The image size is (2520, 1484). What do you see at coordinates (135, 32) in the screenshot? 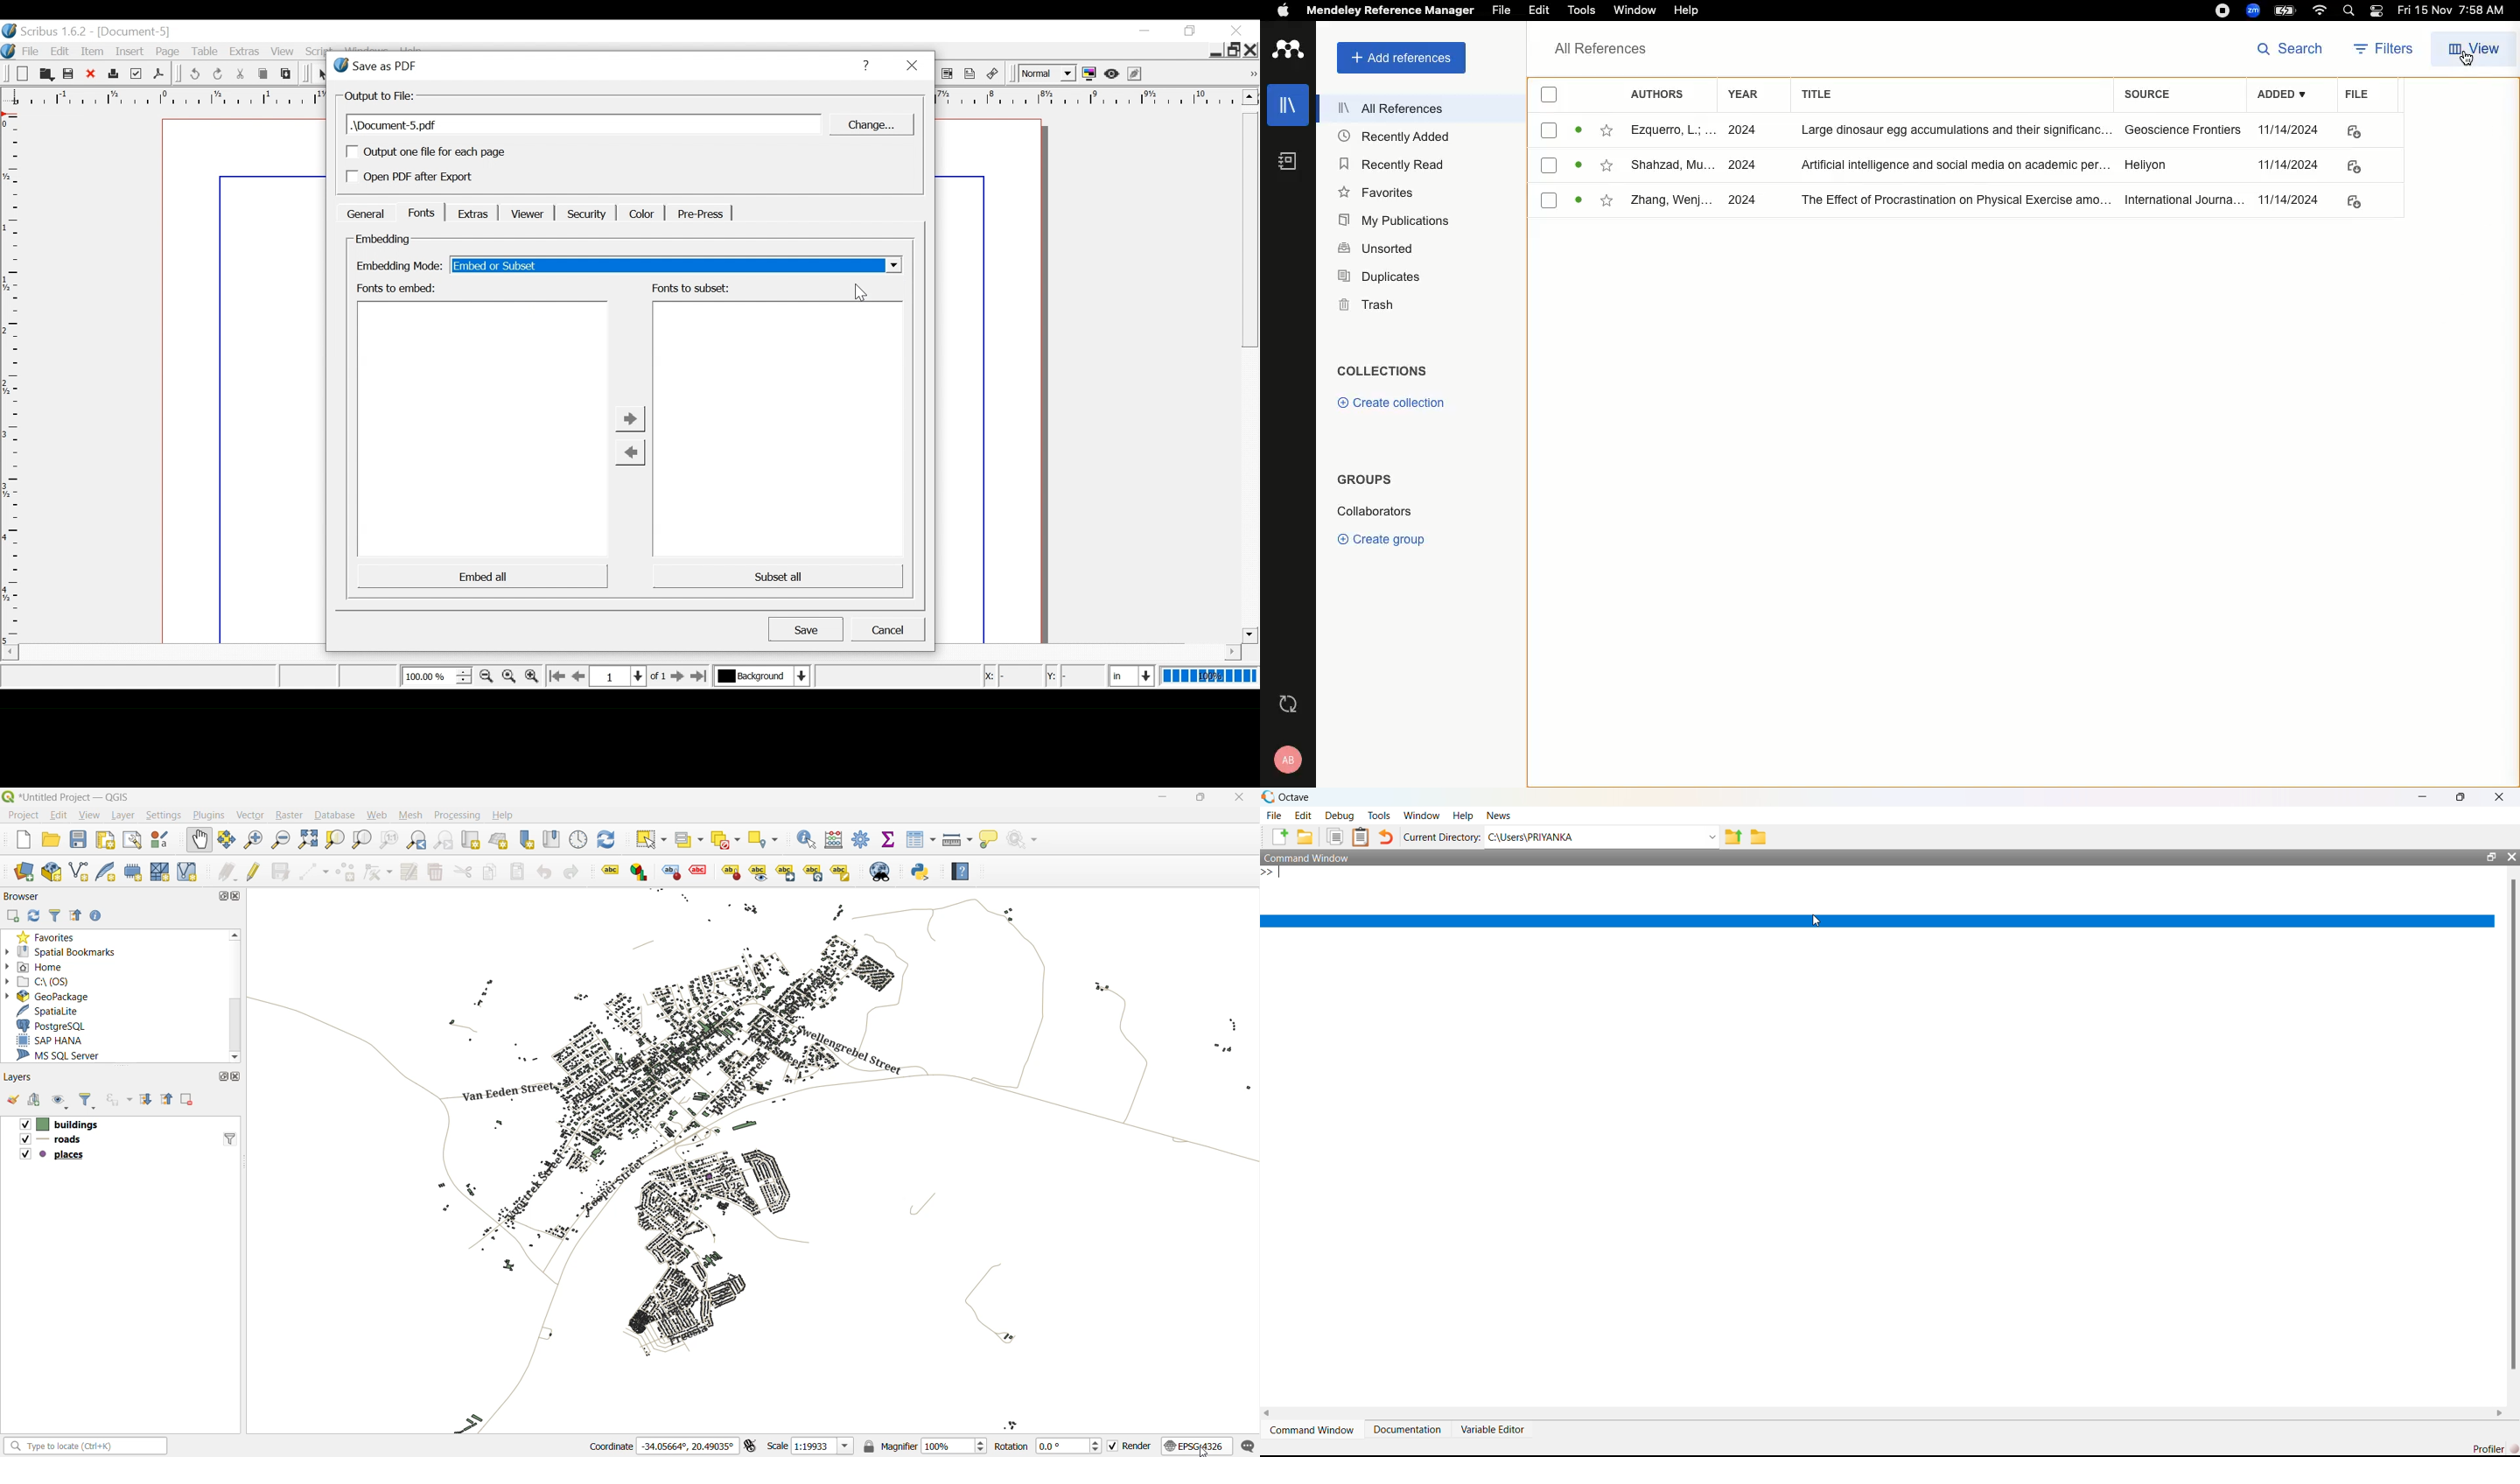
I see `Document name` at bounding box center [135, 32].